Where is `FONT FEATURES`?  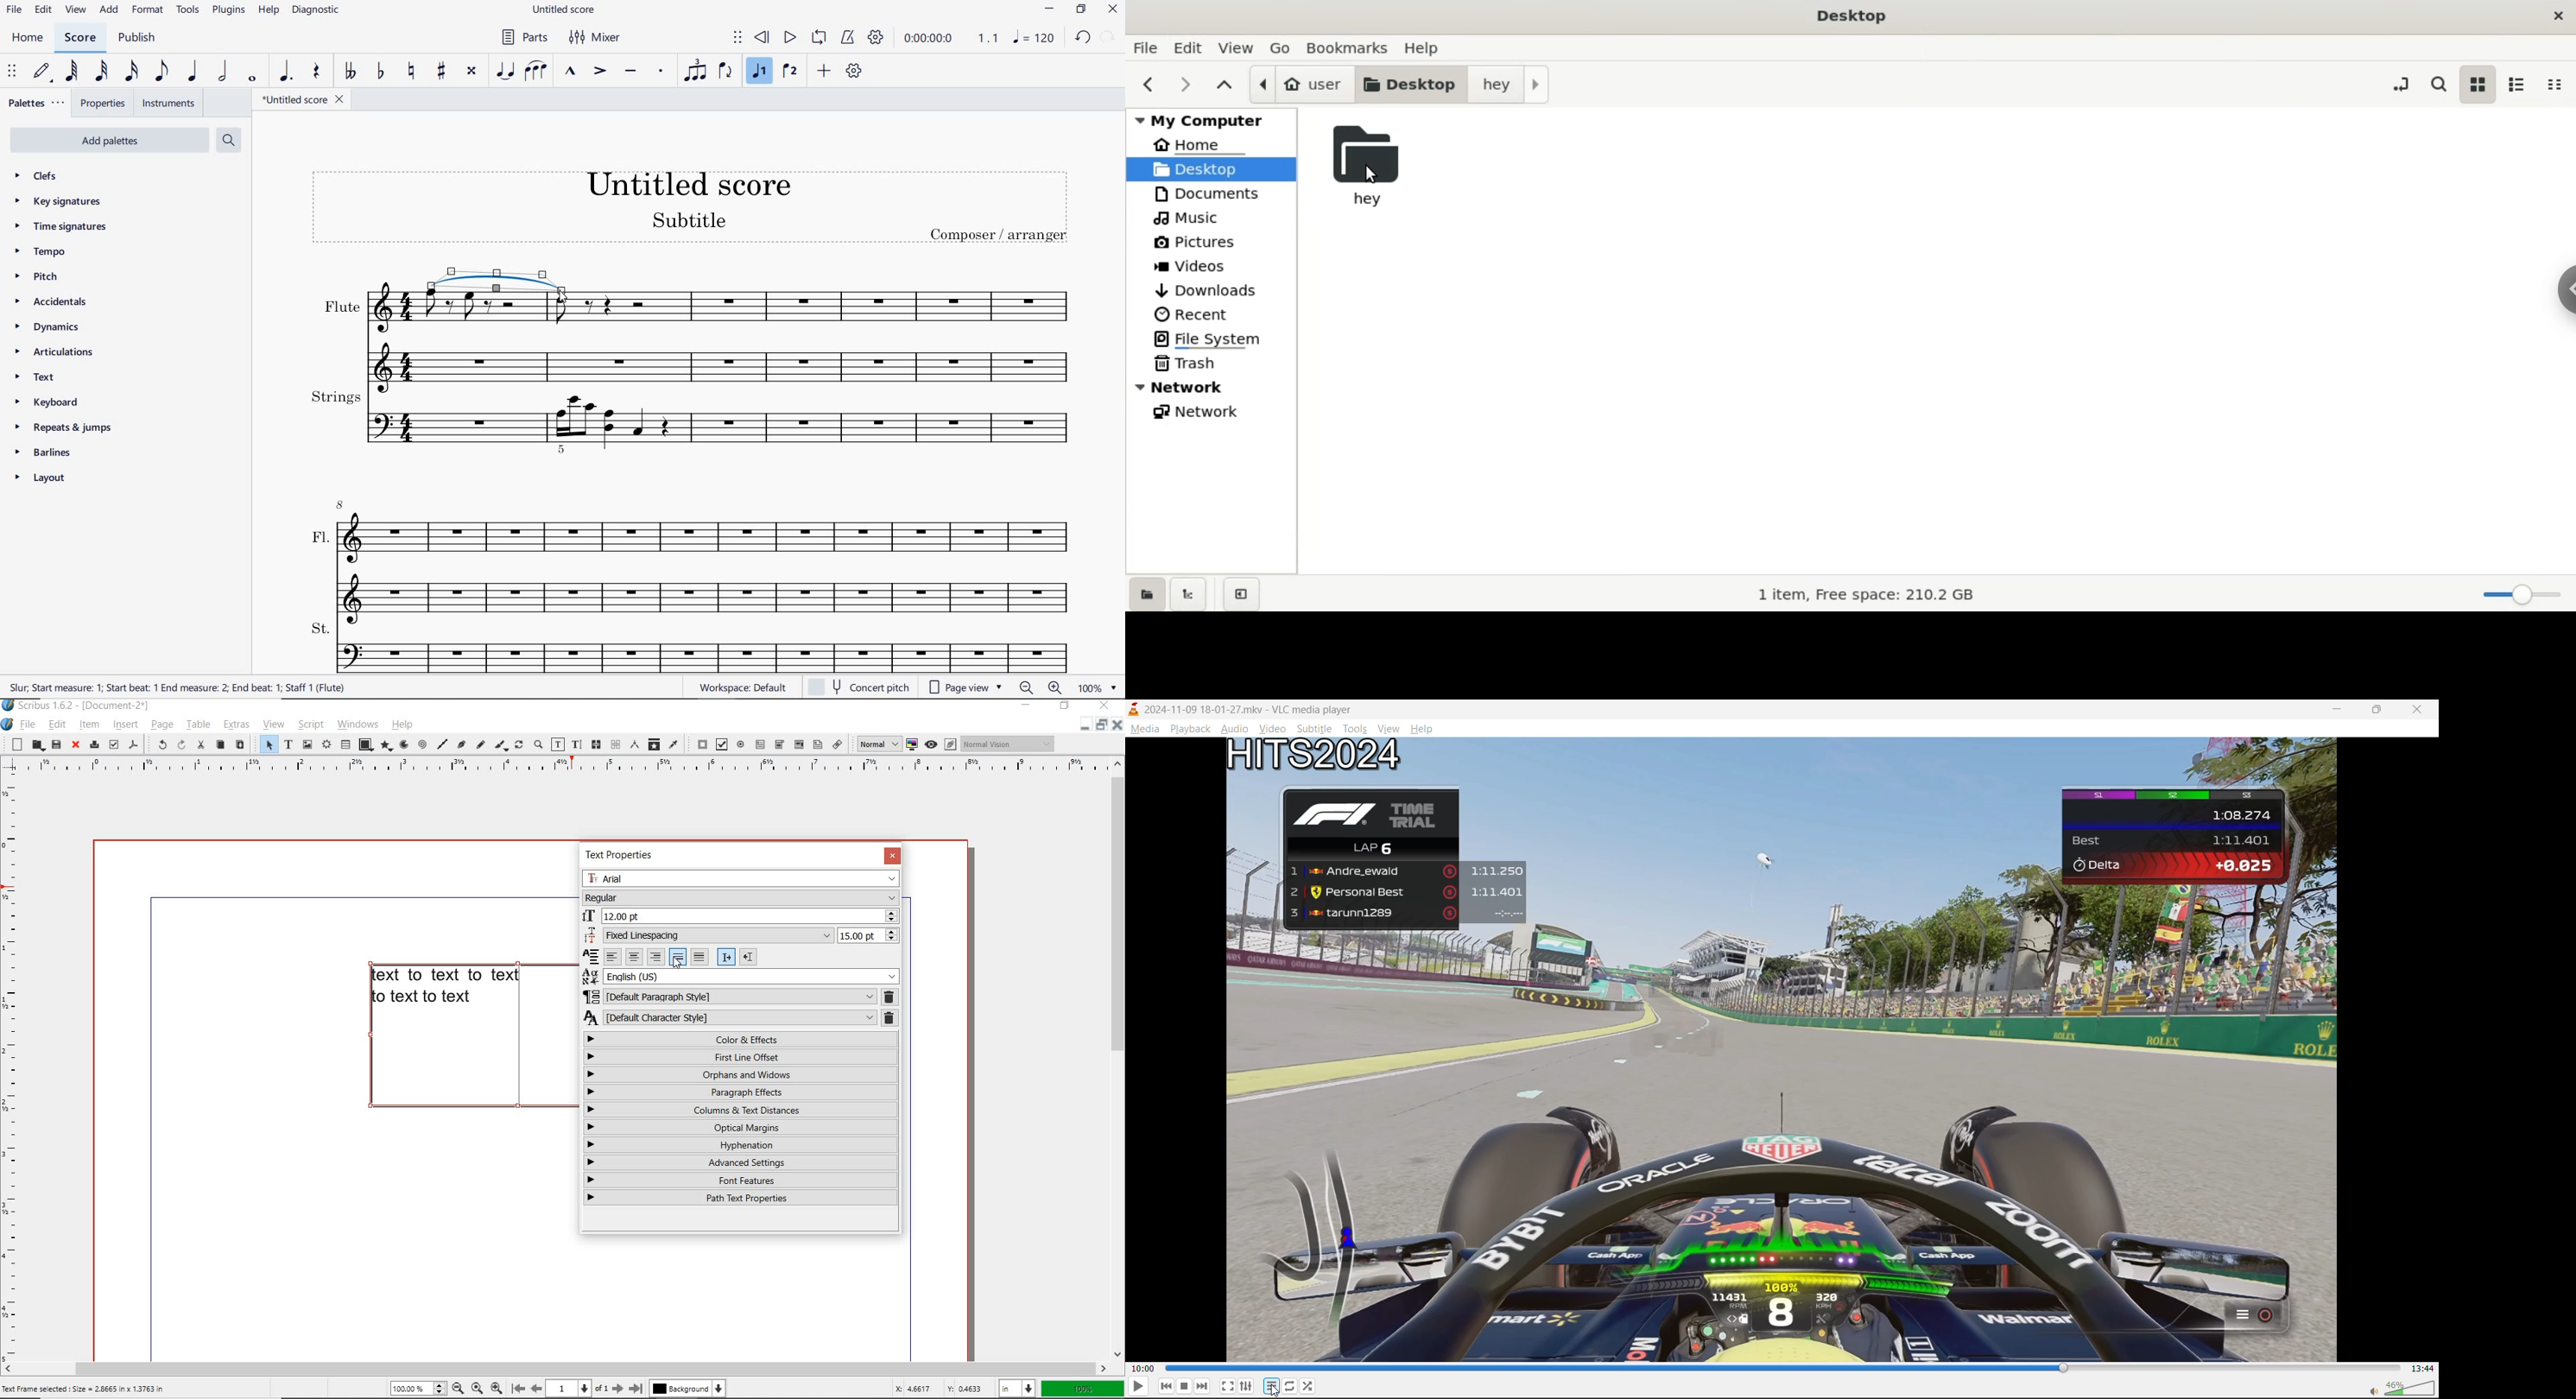 FONT FEATURES is located at coordinates (742, 1180).